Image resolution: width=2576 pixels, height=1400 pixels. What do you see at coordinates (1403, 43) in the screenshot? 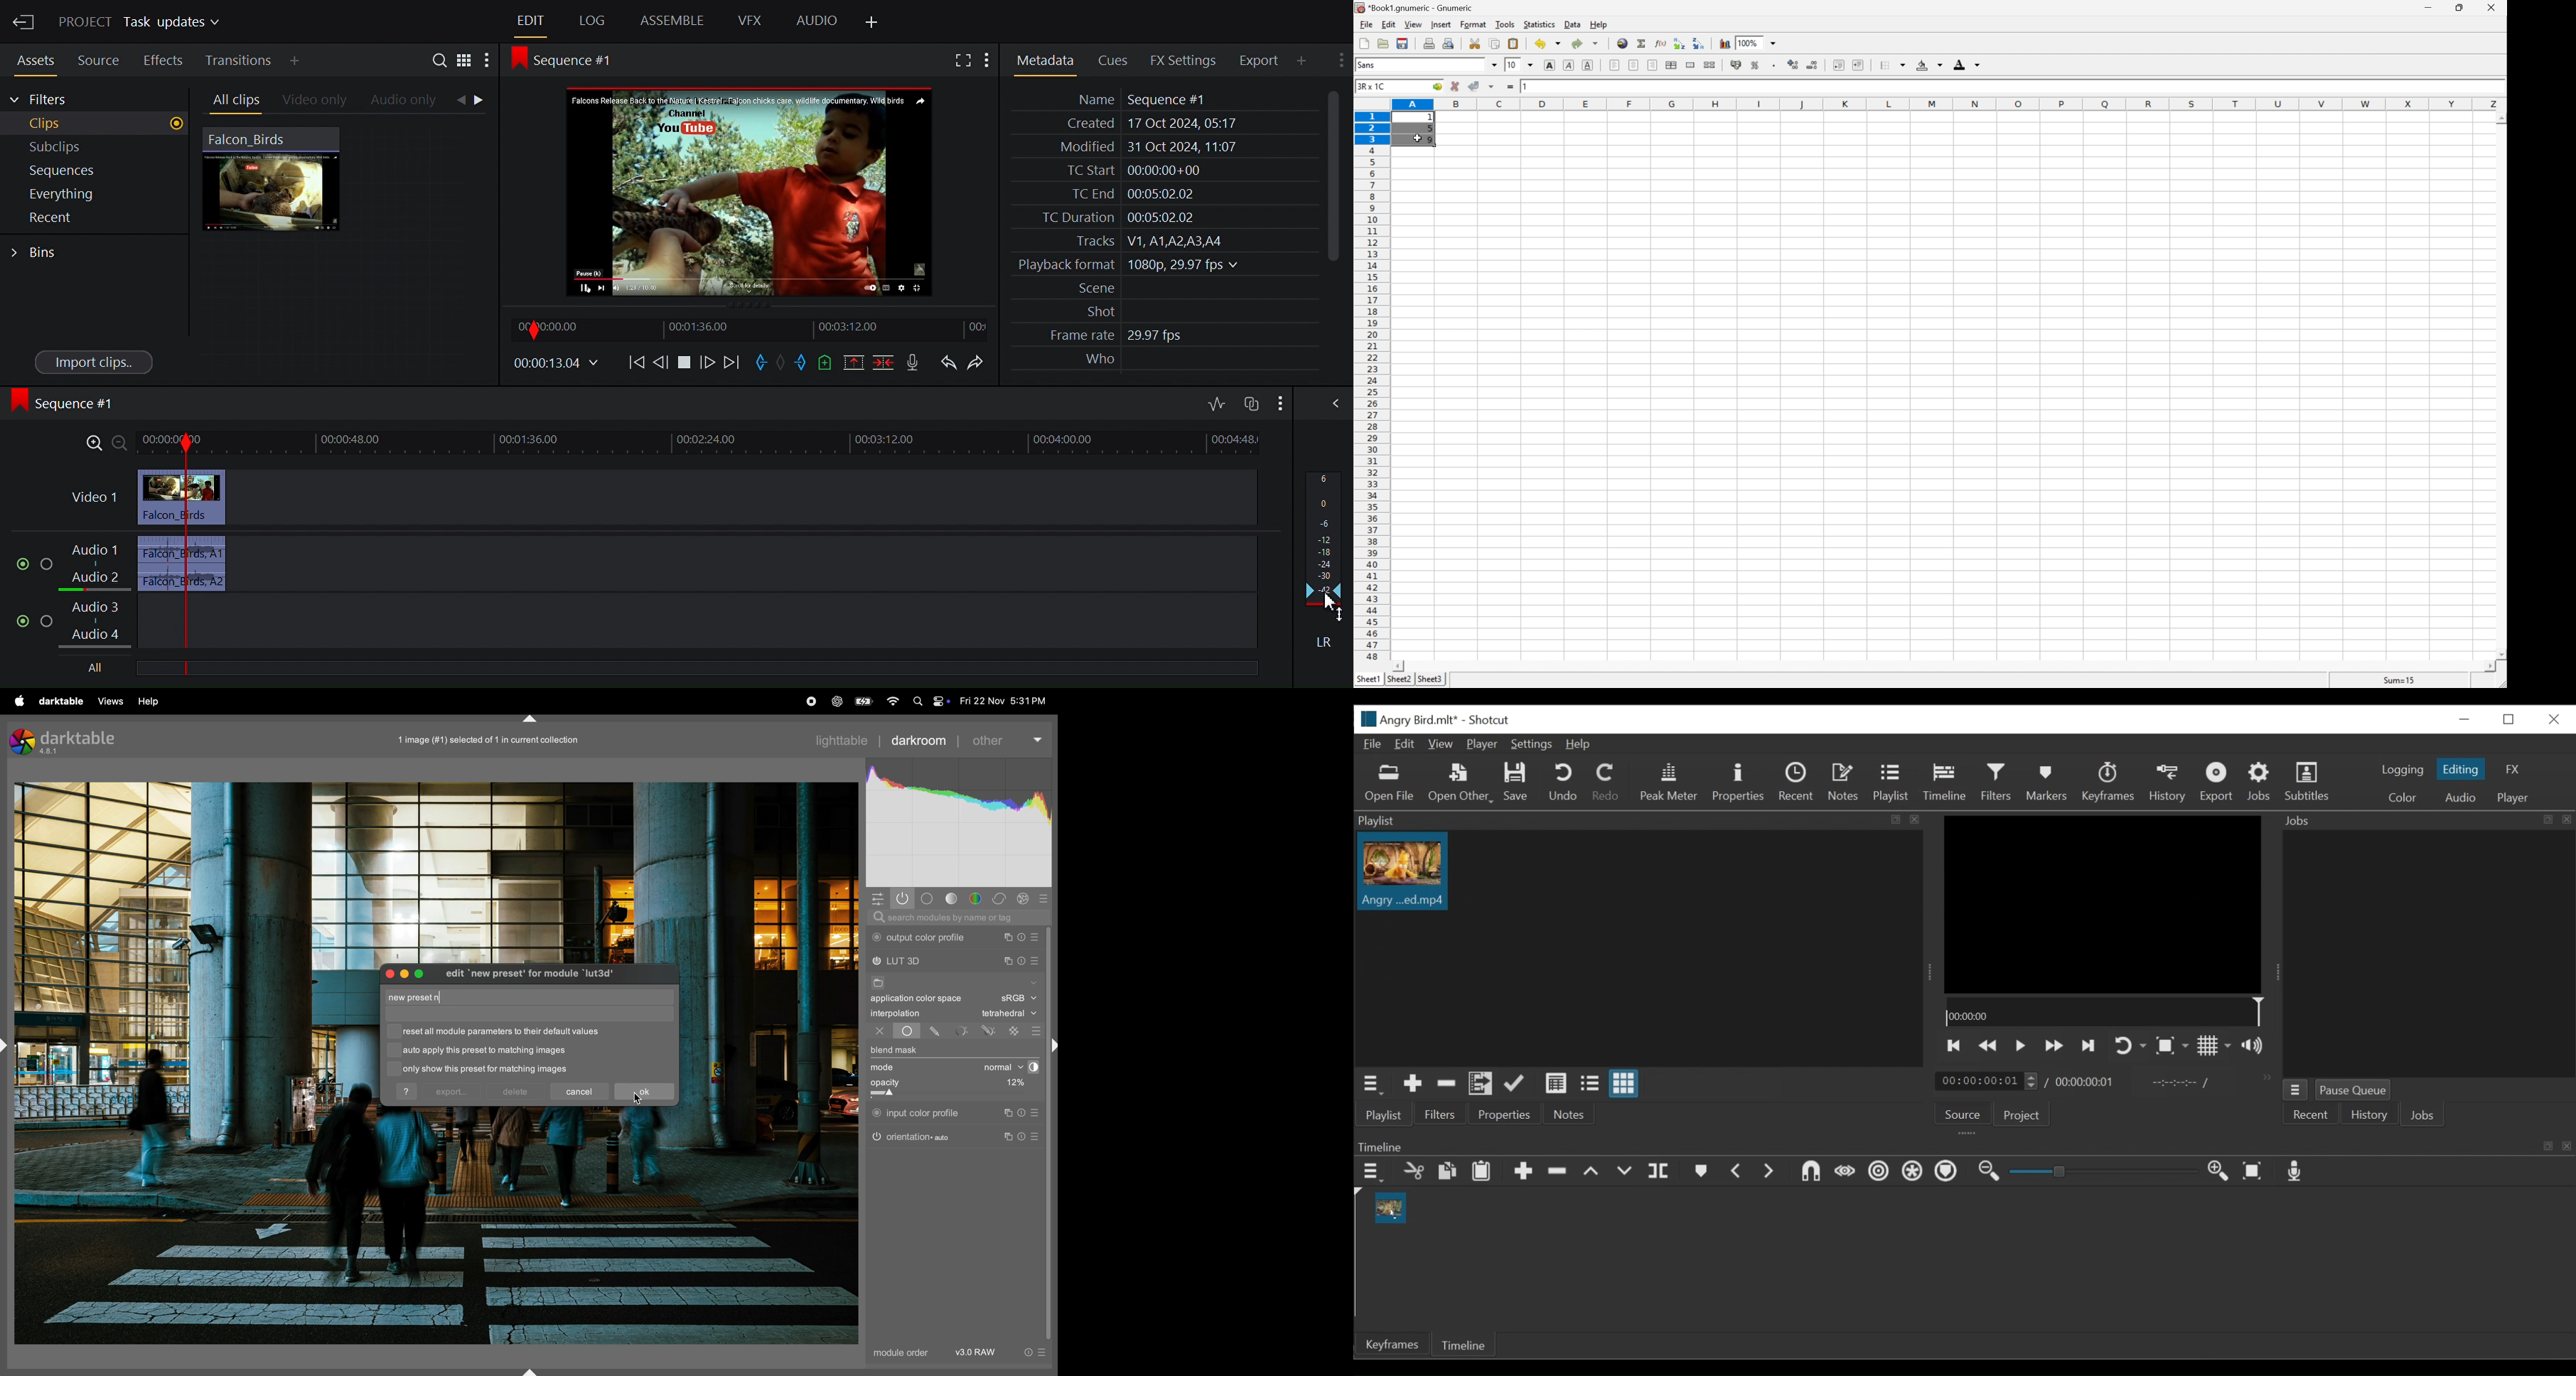
I see `save current workbook` at bounding box center [1403, 43].